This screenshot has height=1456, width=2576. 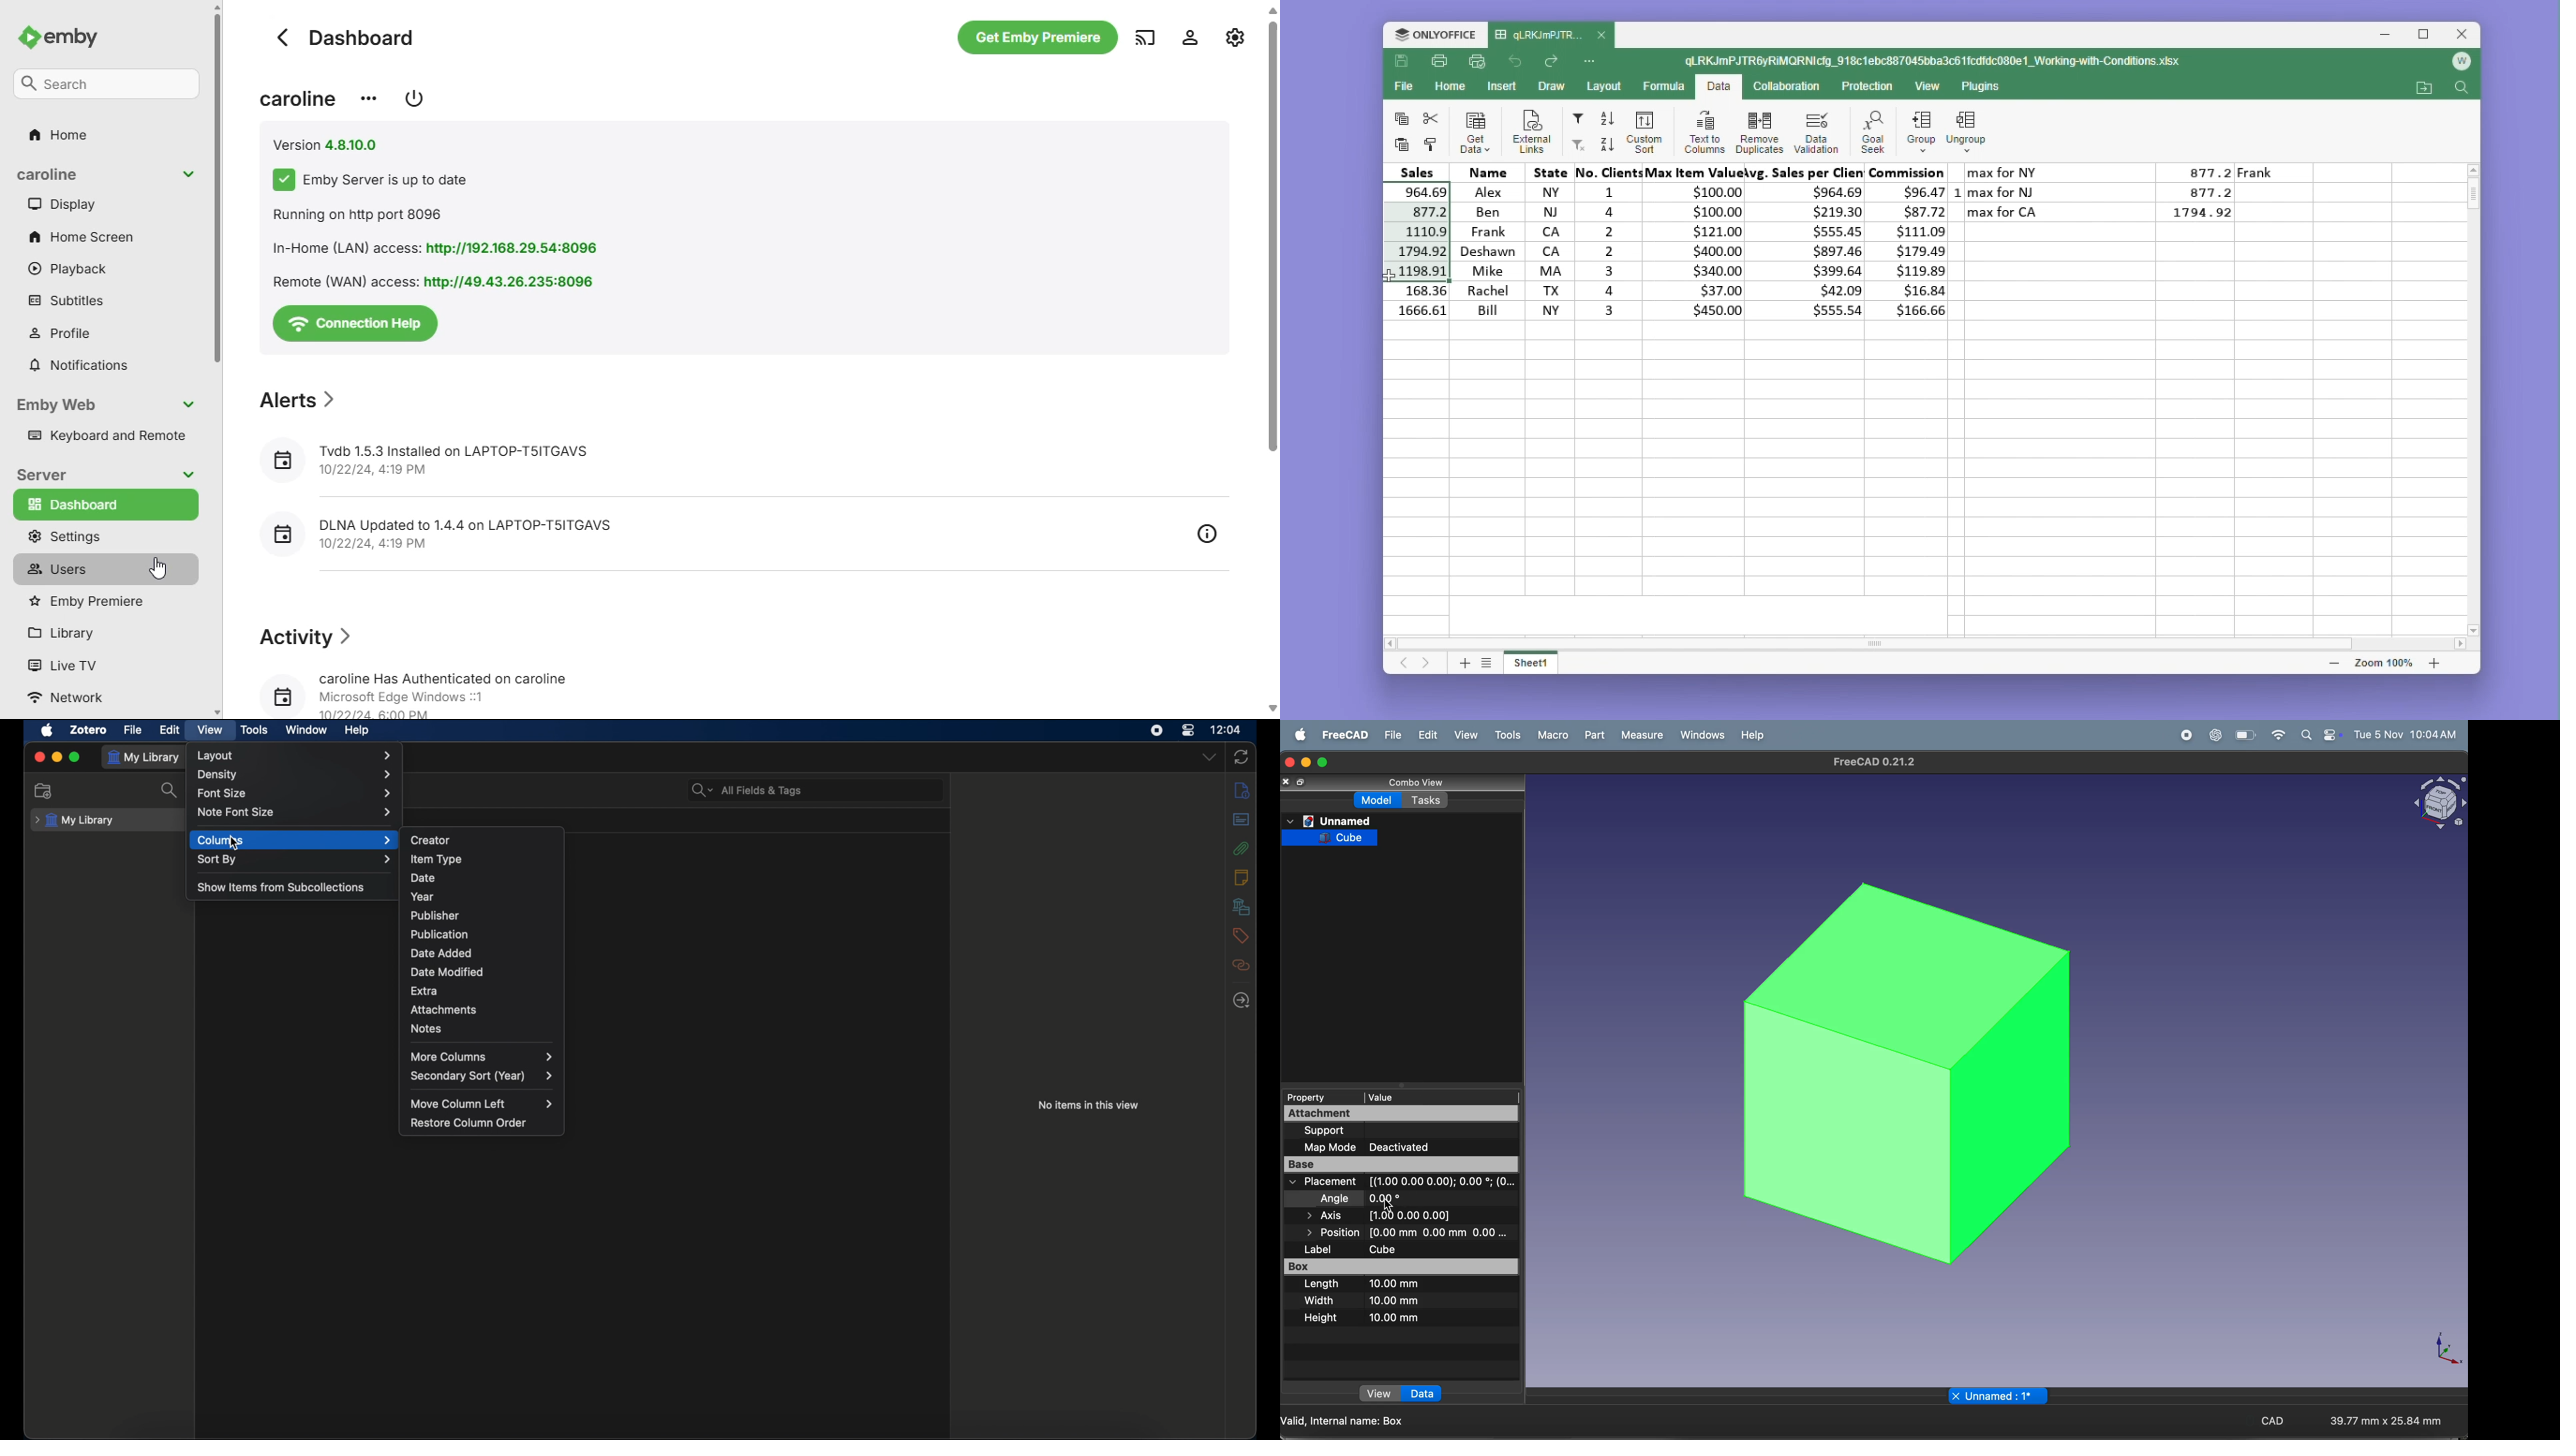 I want to click on battery, so click(x=2334, y=735).